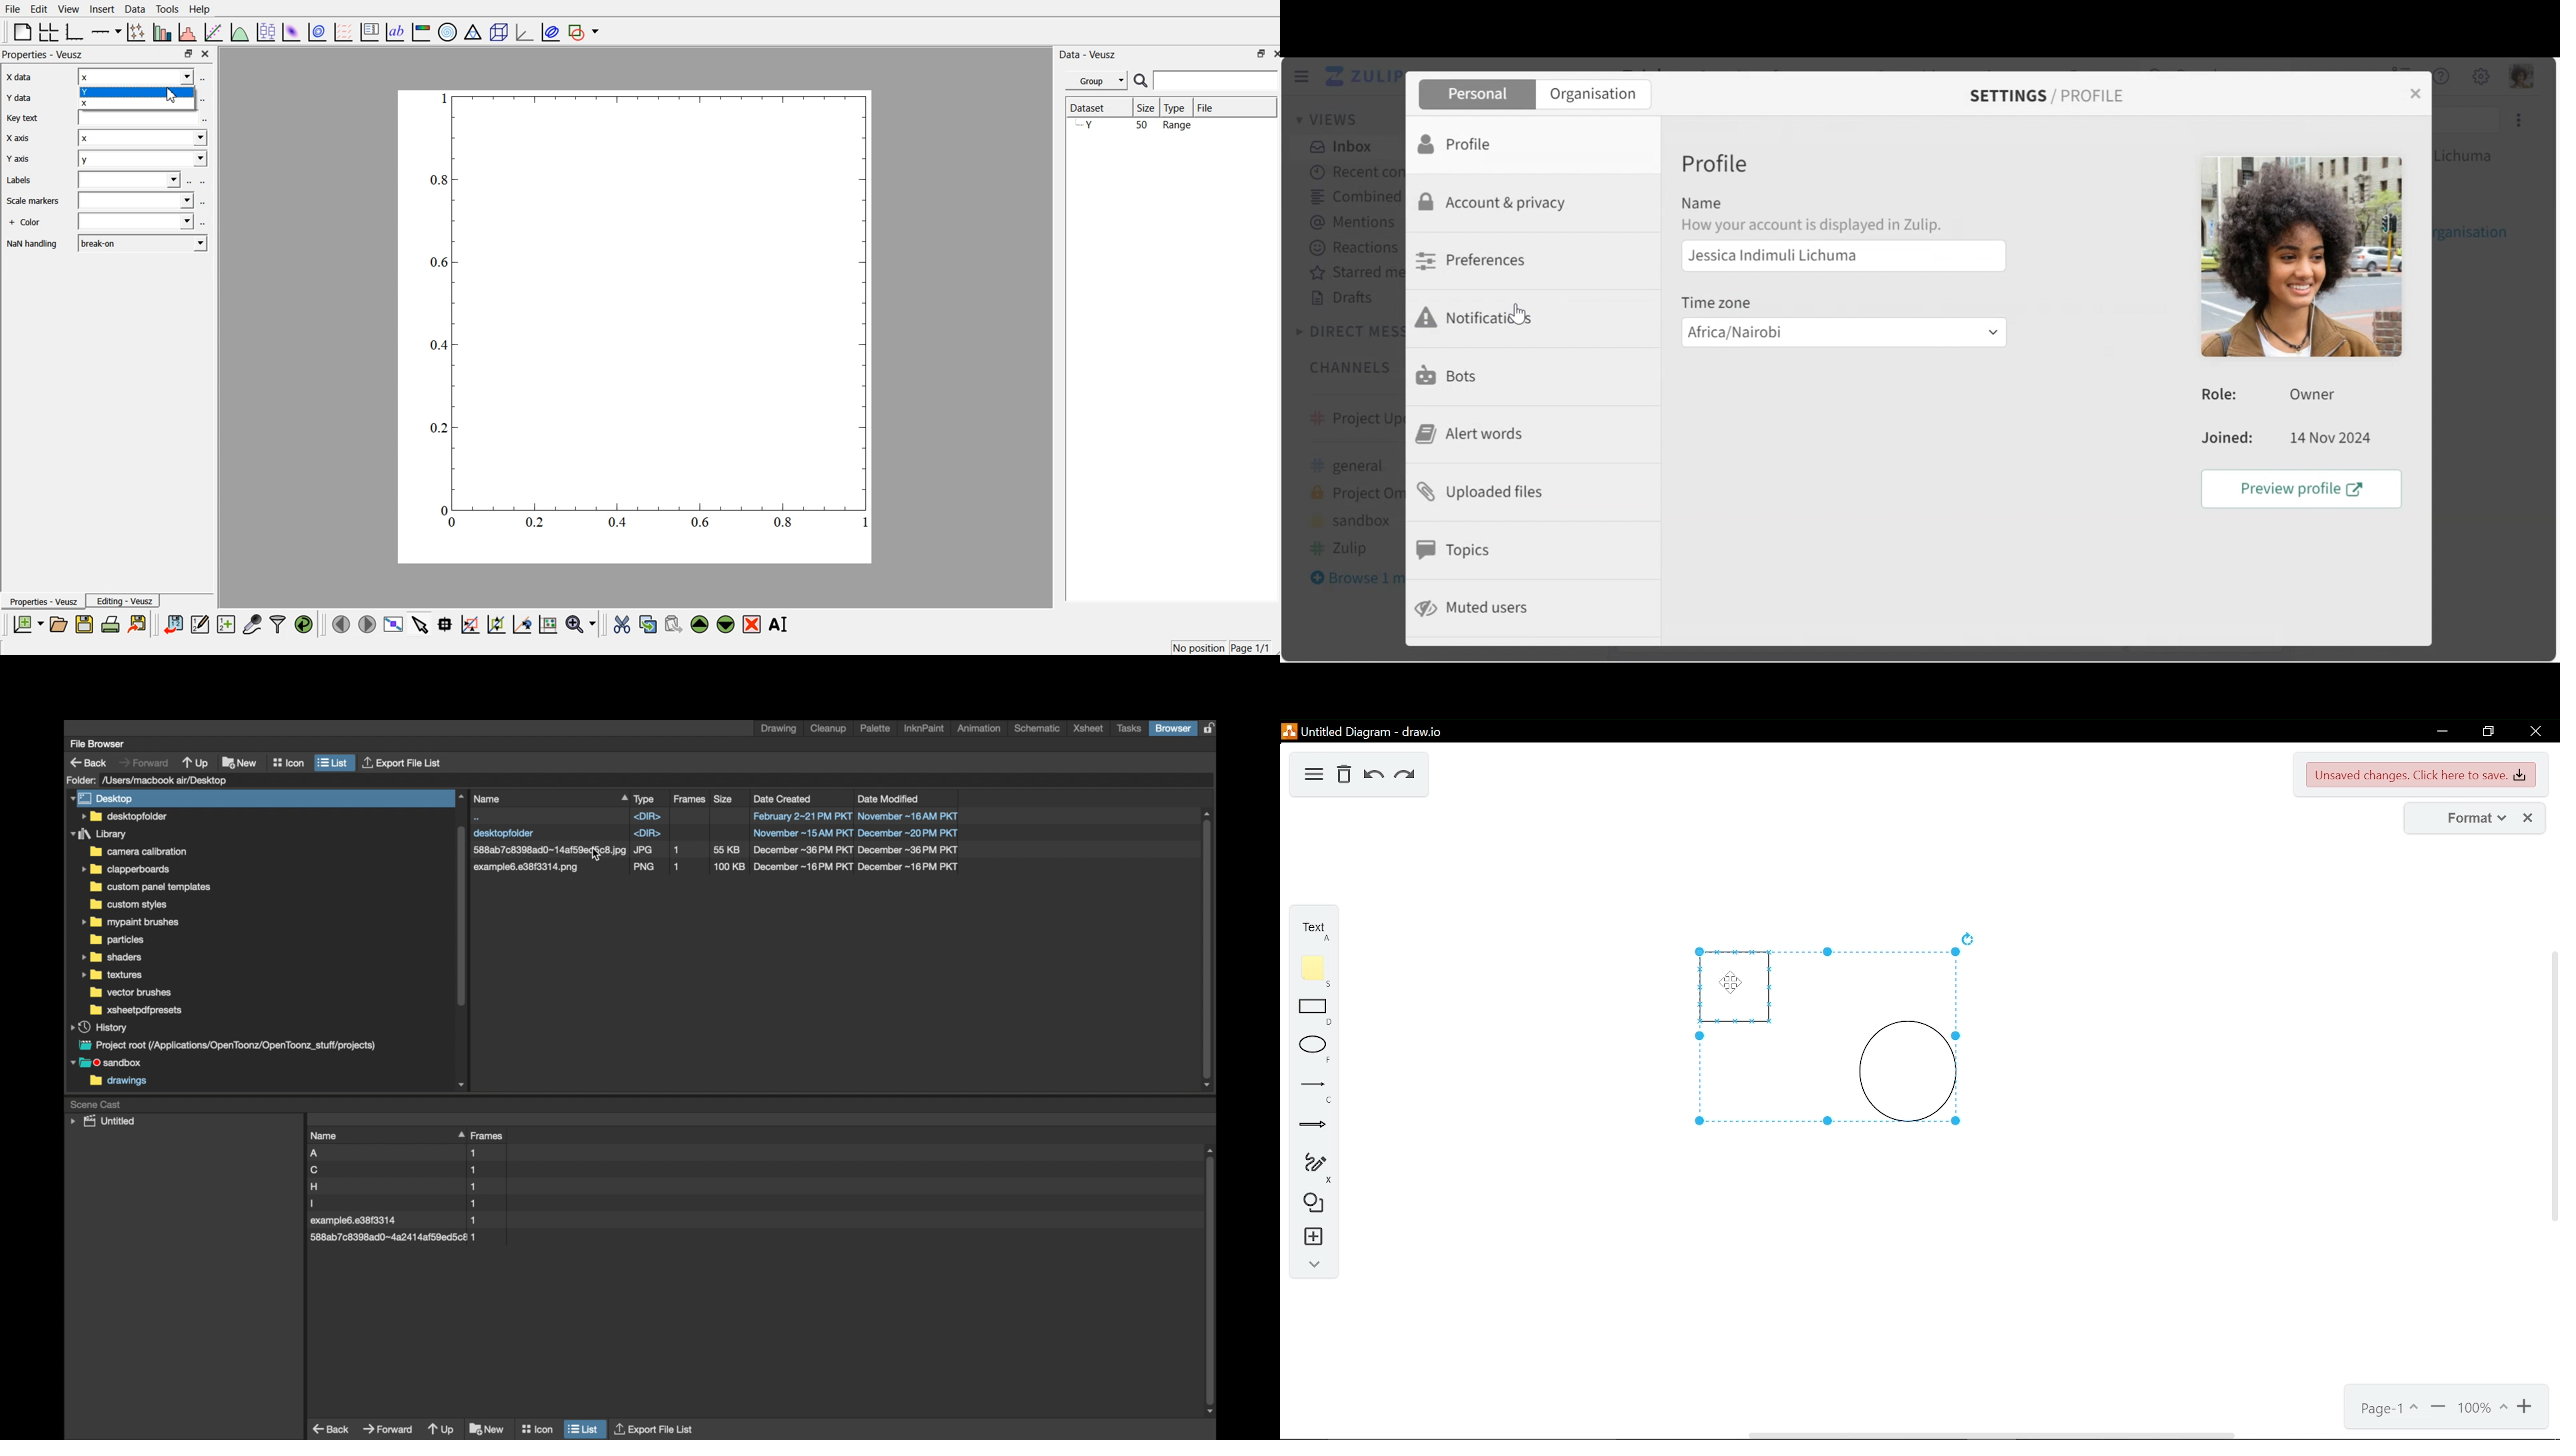 The width and height of the screenshot is (2576, 1456). What do you see at coordinates (1525, 321) in the screenshot?
I see `cursor` at bounding box center [1525, 321].